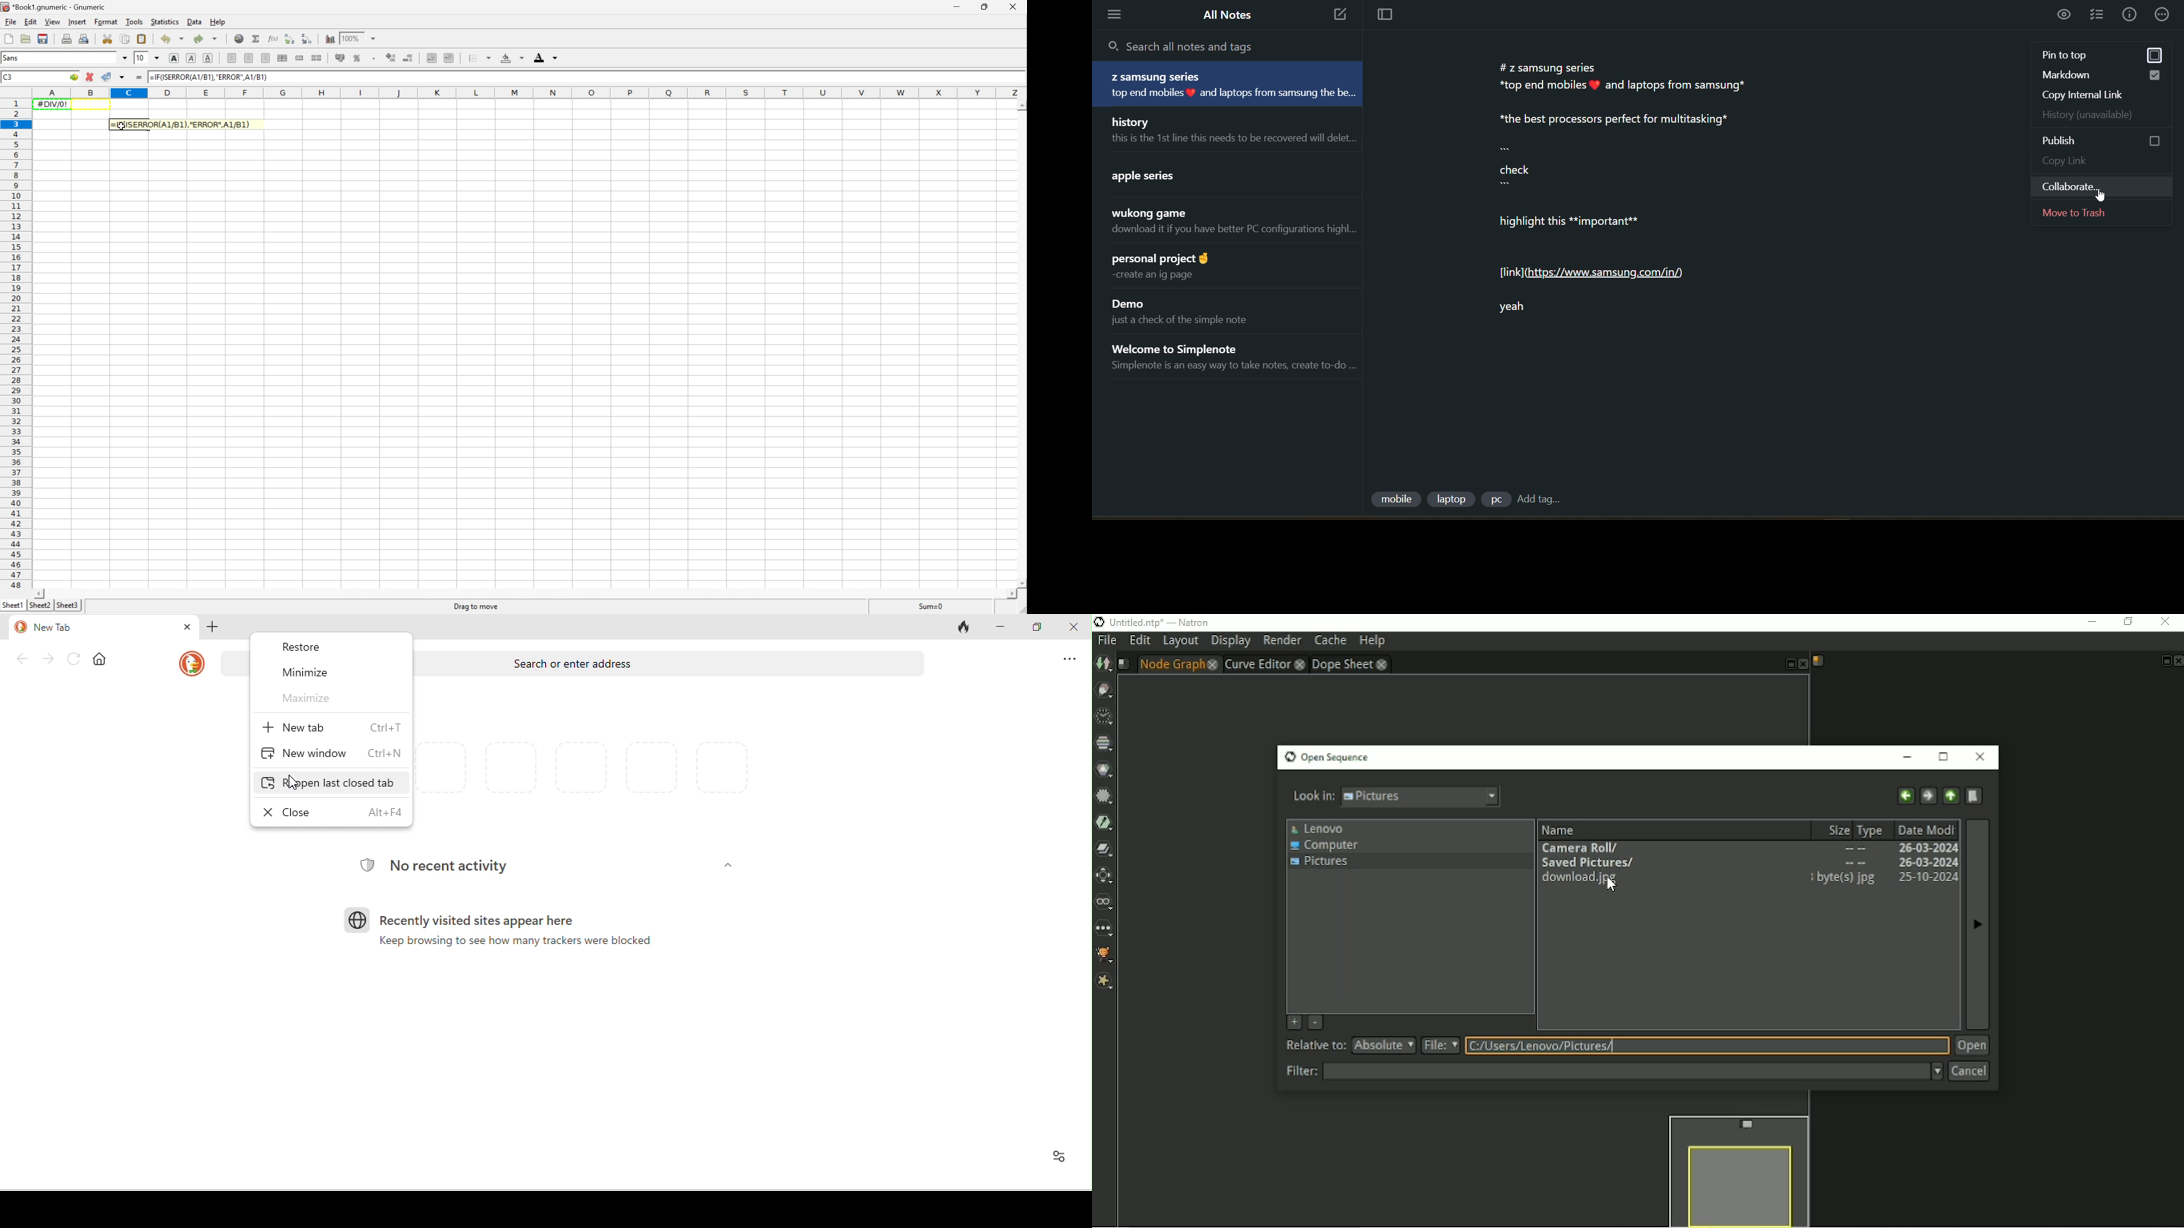  What do you see at coordinates (508, 58) in the screenshot?
I see `Background` at bounding box center [508, 58].